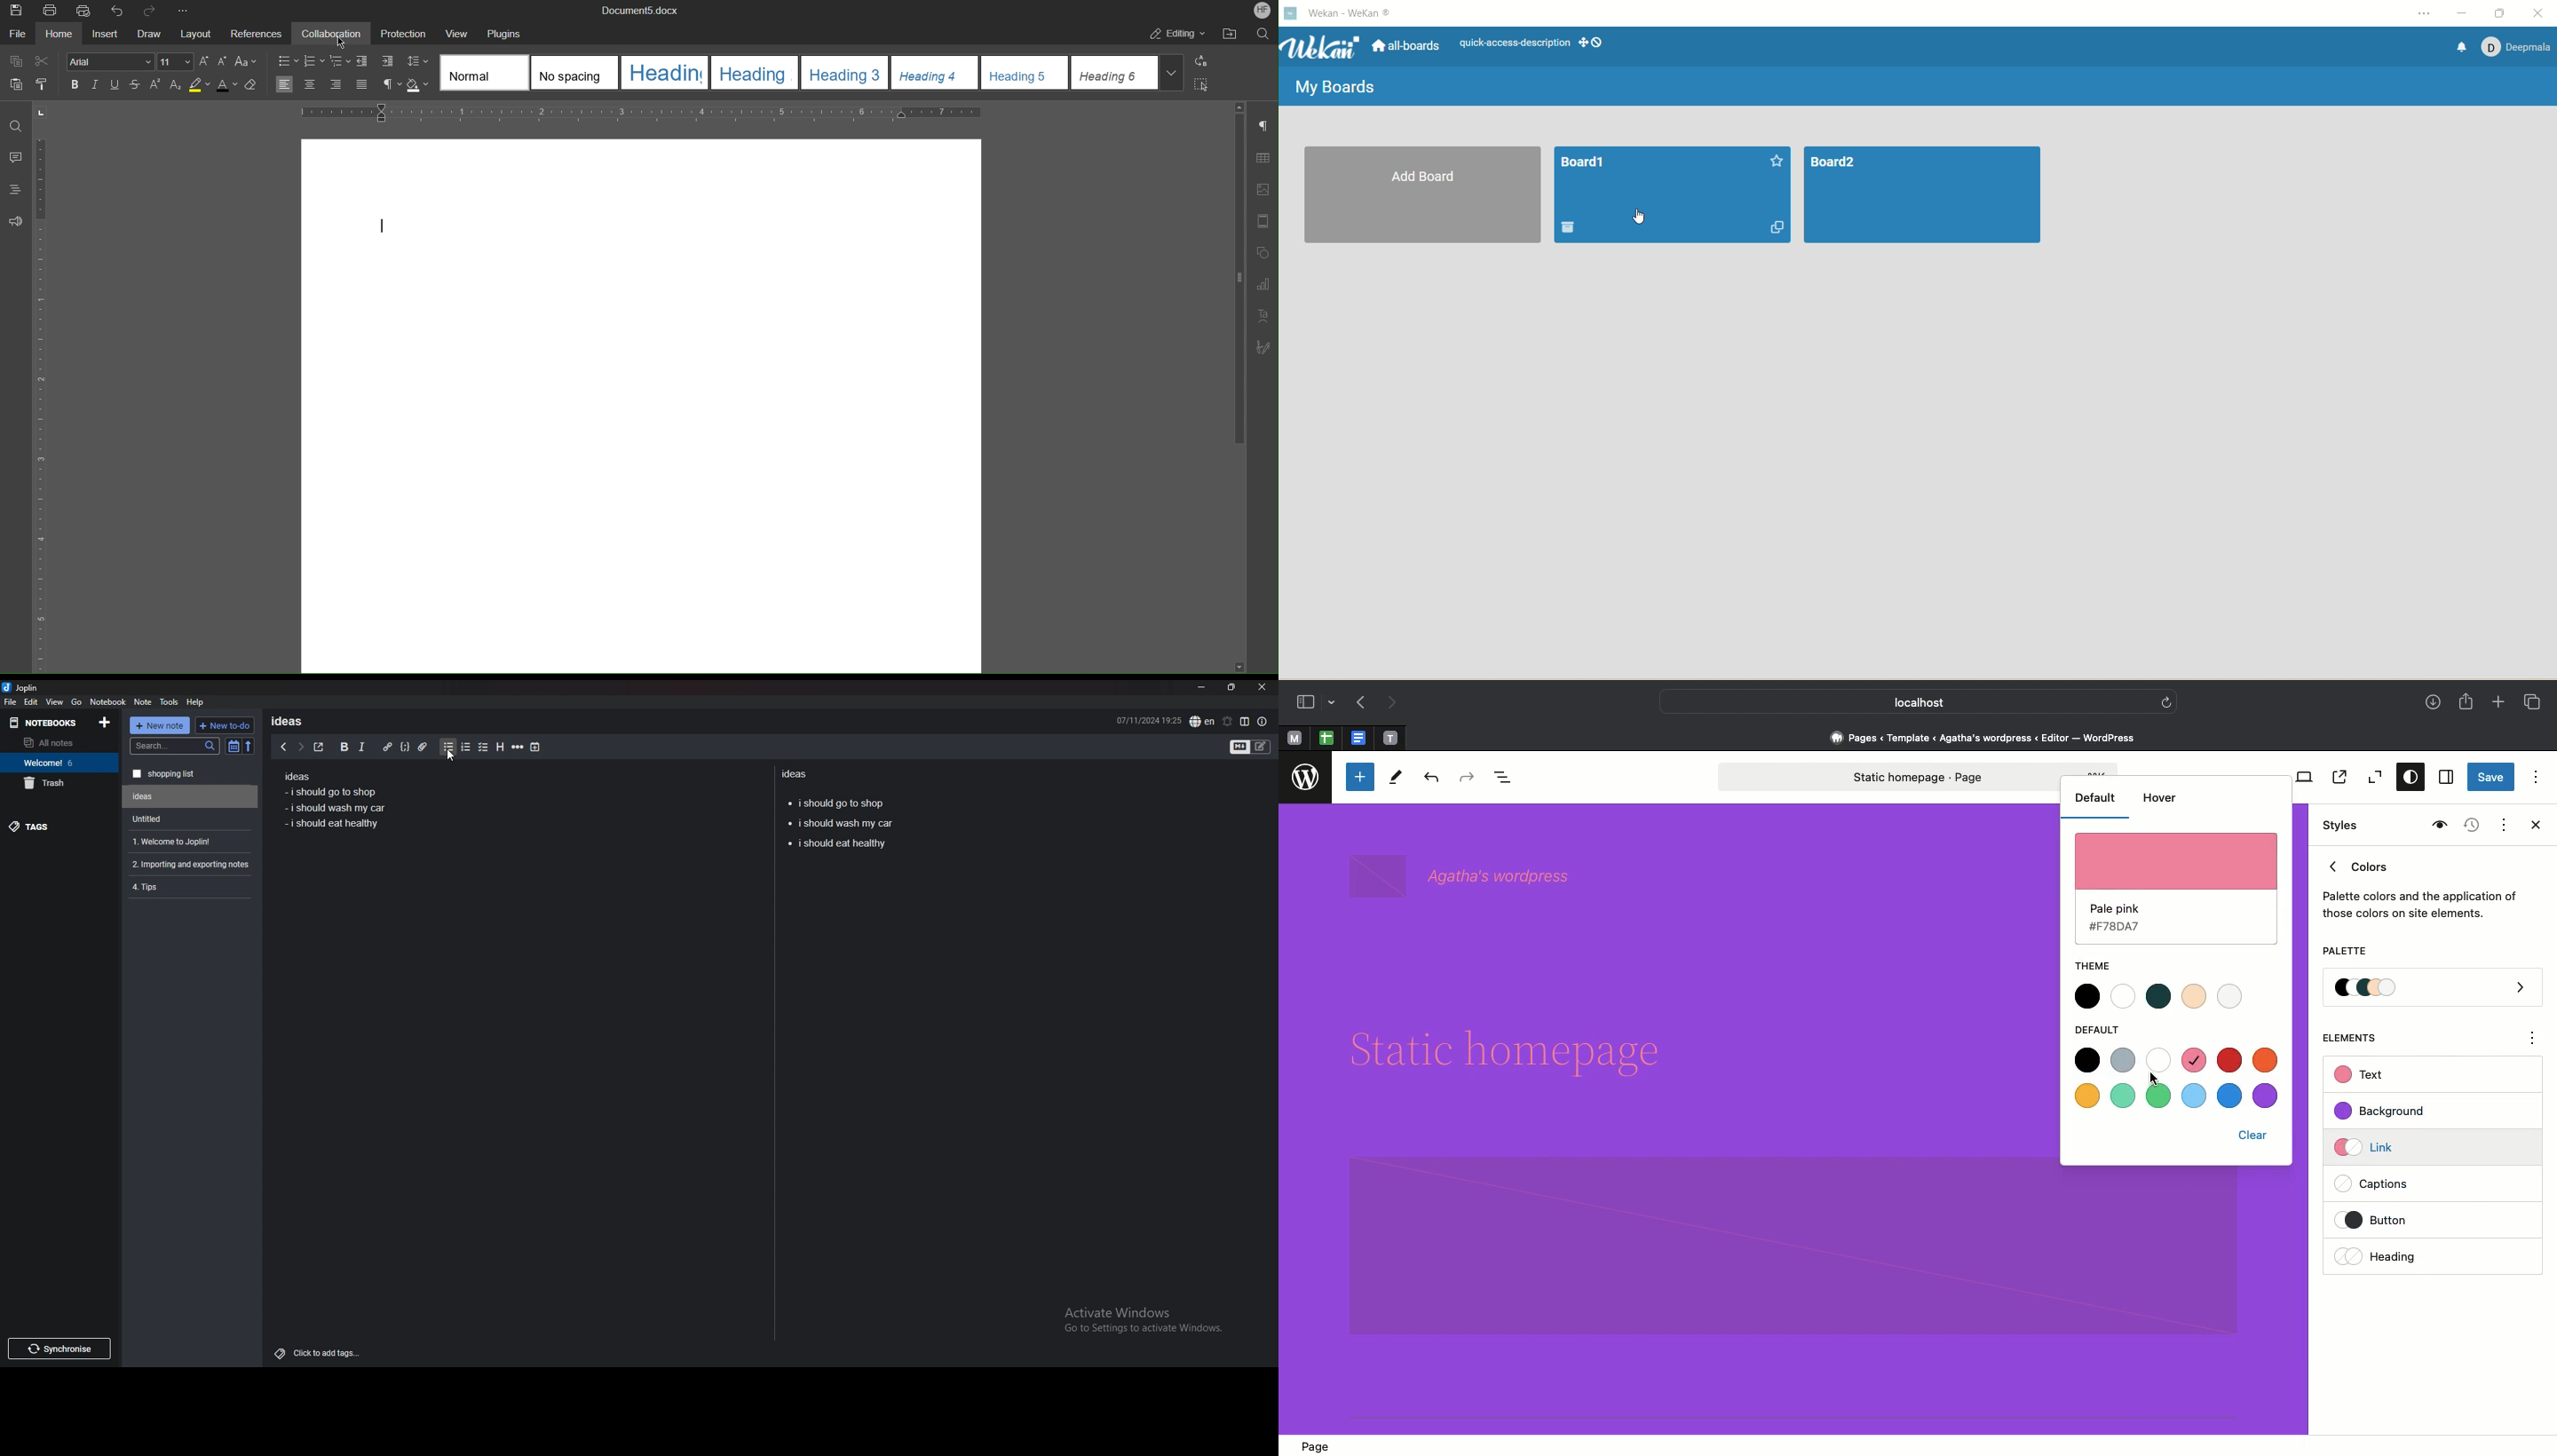 The image size is (2576, 1456). Describe the element at coordinates (2359, 1038) in the screenshot. I see `Elements` at that location.